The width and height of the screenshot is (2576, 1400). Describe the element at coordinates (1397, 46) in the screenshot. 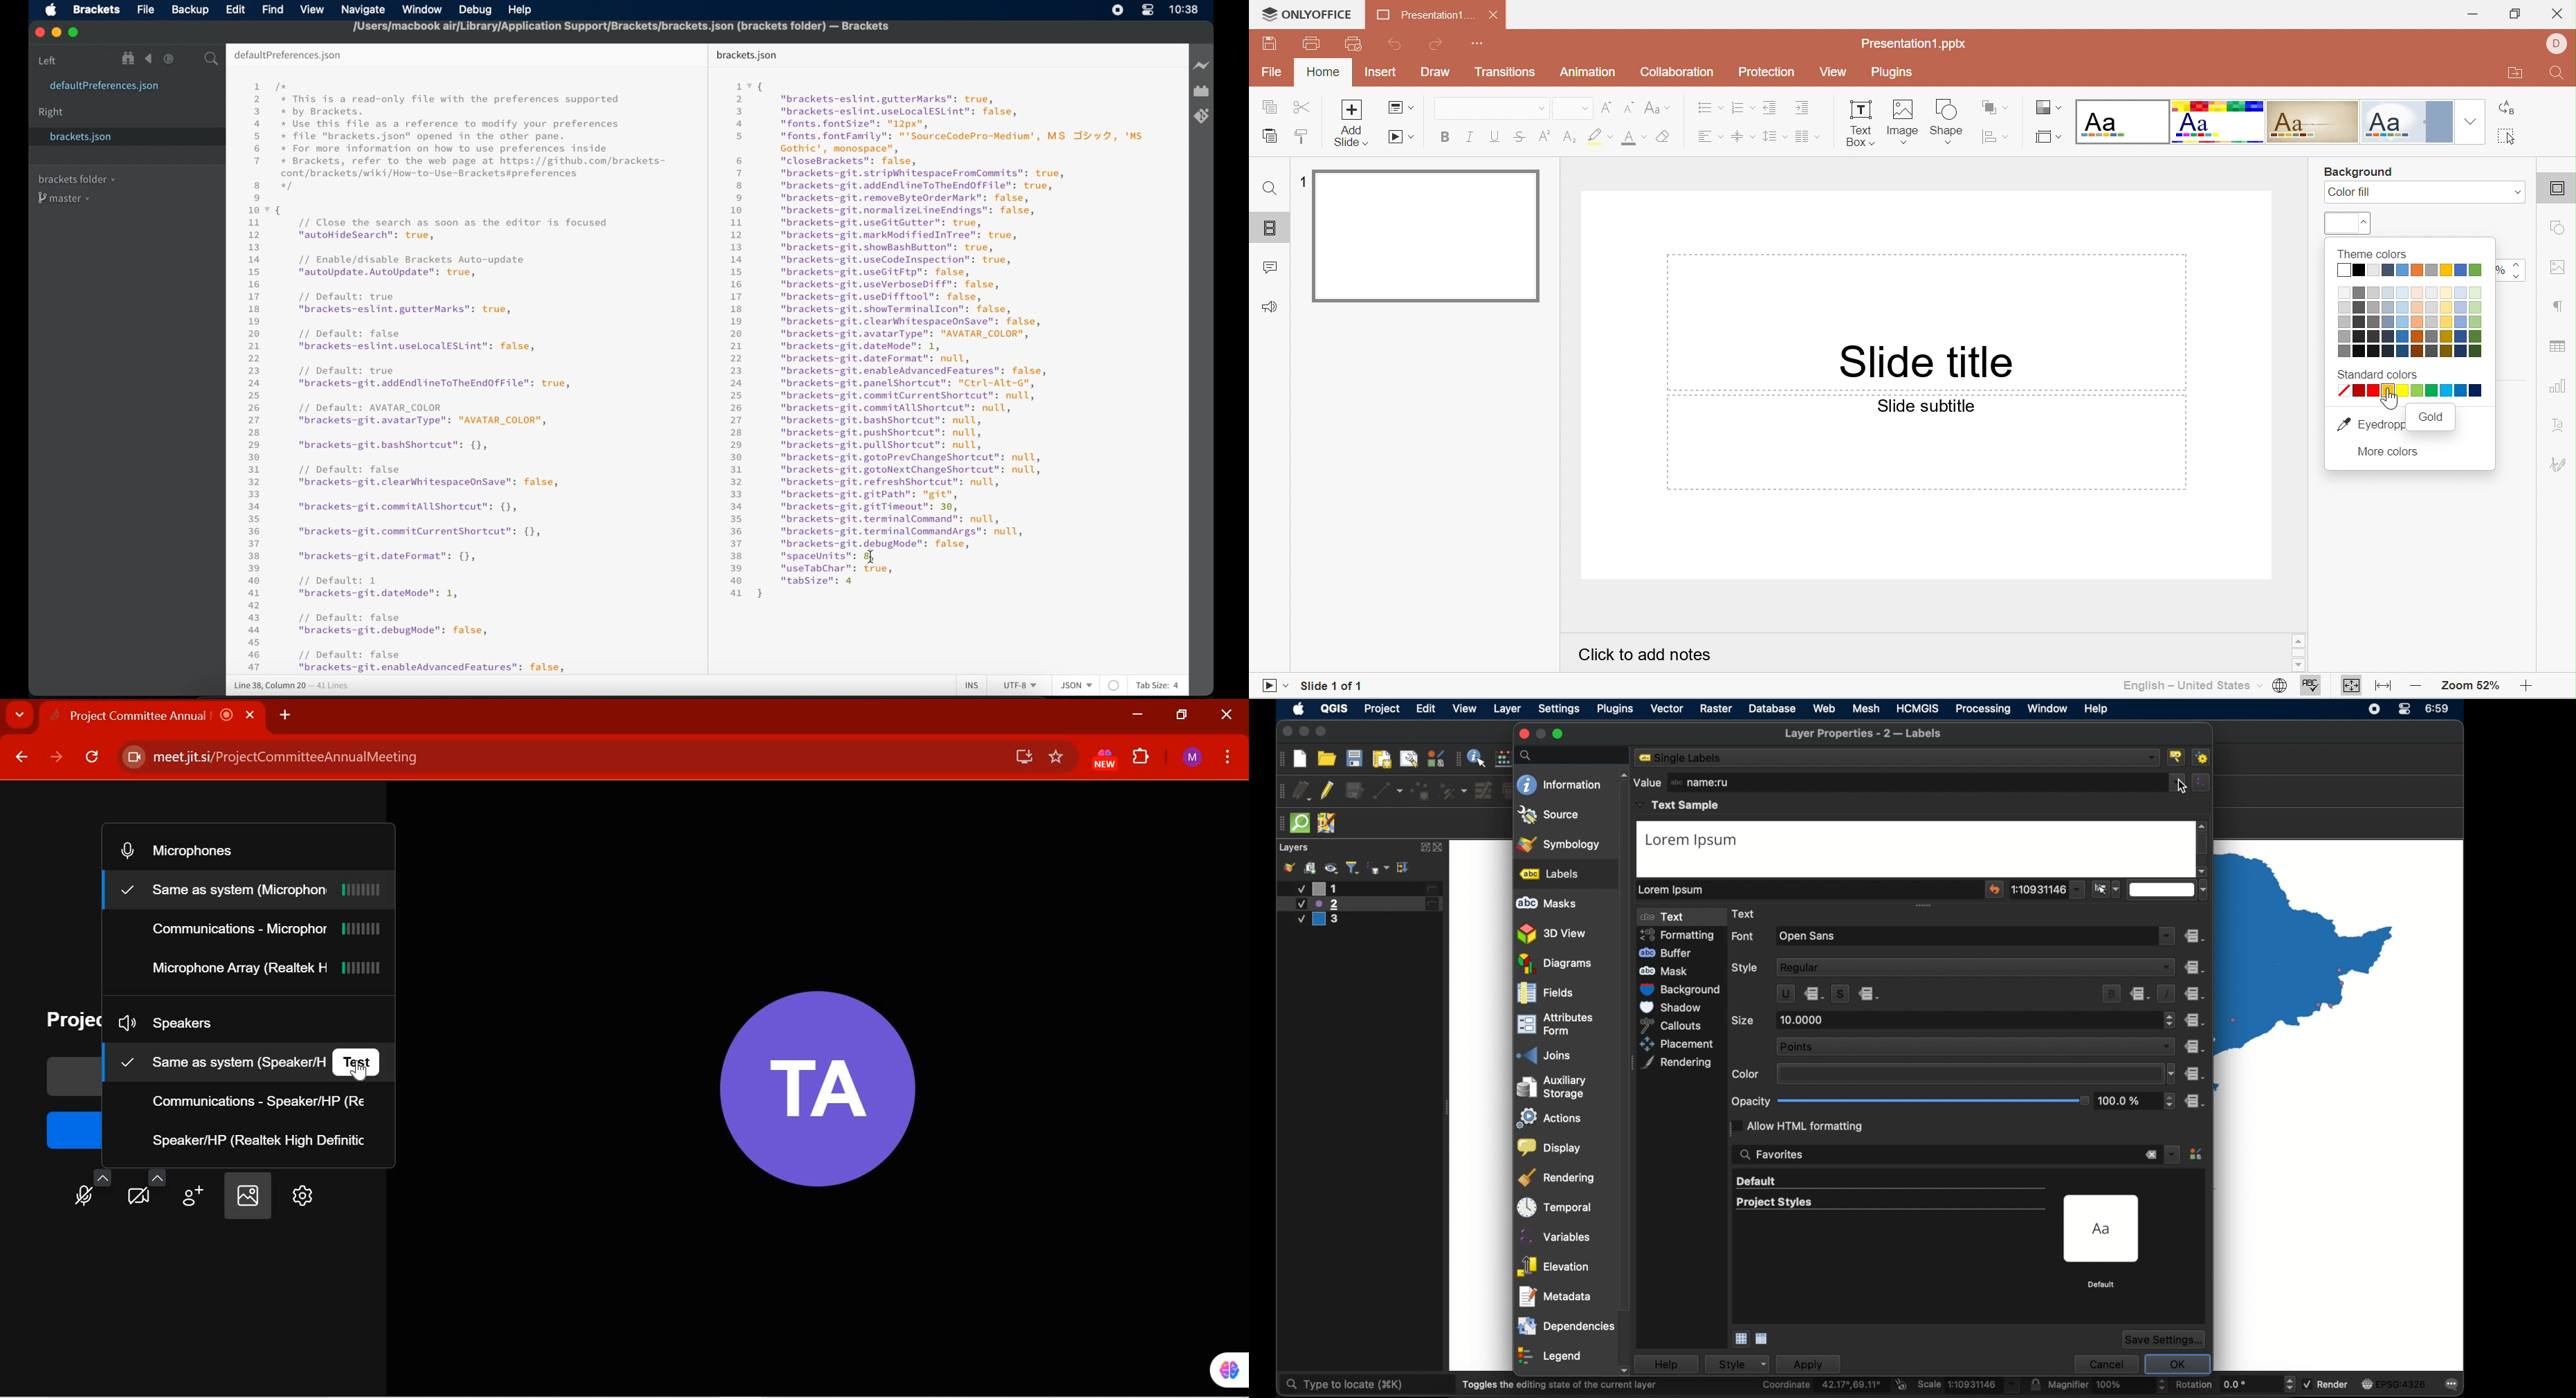

I see `Undo` at that location.